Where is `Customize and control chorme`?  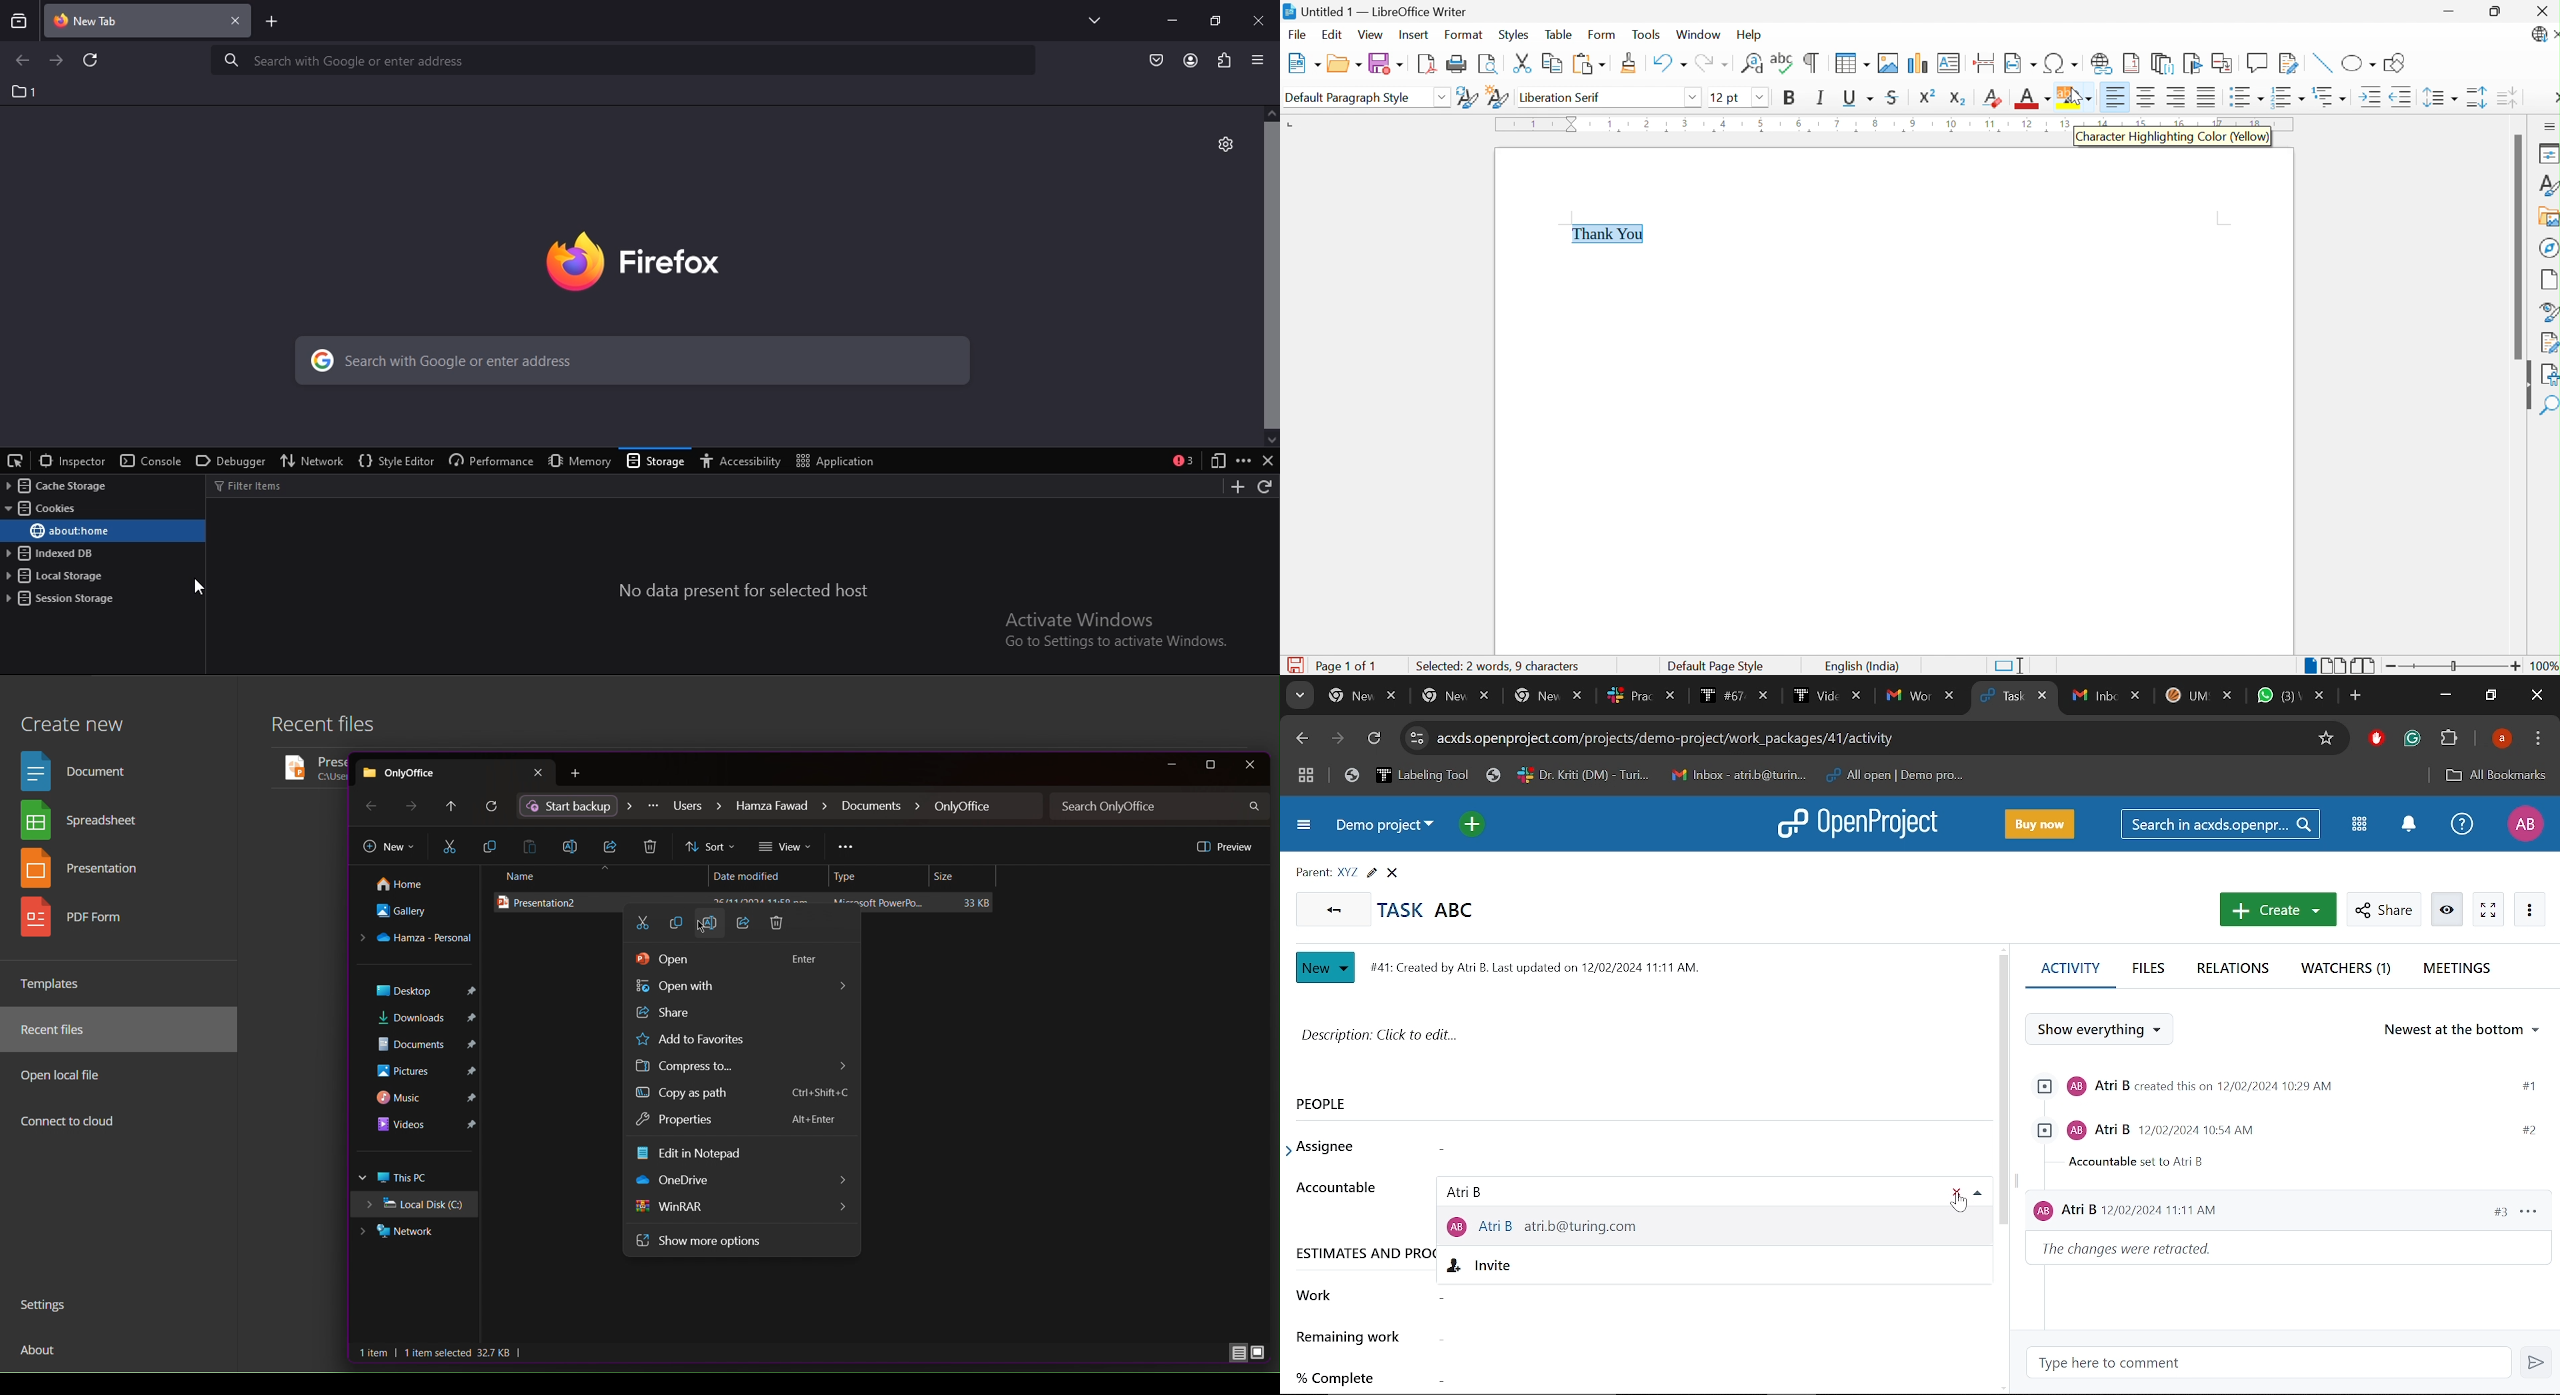 Customize and control chorme is located at coordinates (2538, 741).